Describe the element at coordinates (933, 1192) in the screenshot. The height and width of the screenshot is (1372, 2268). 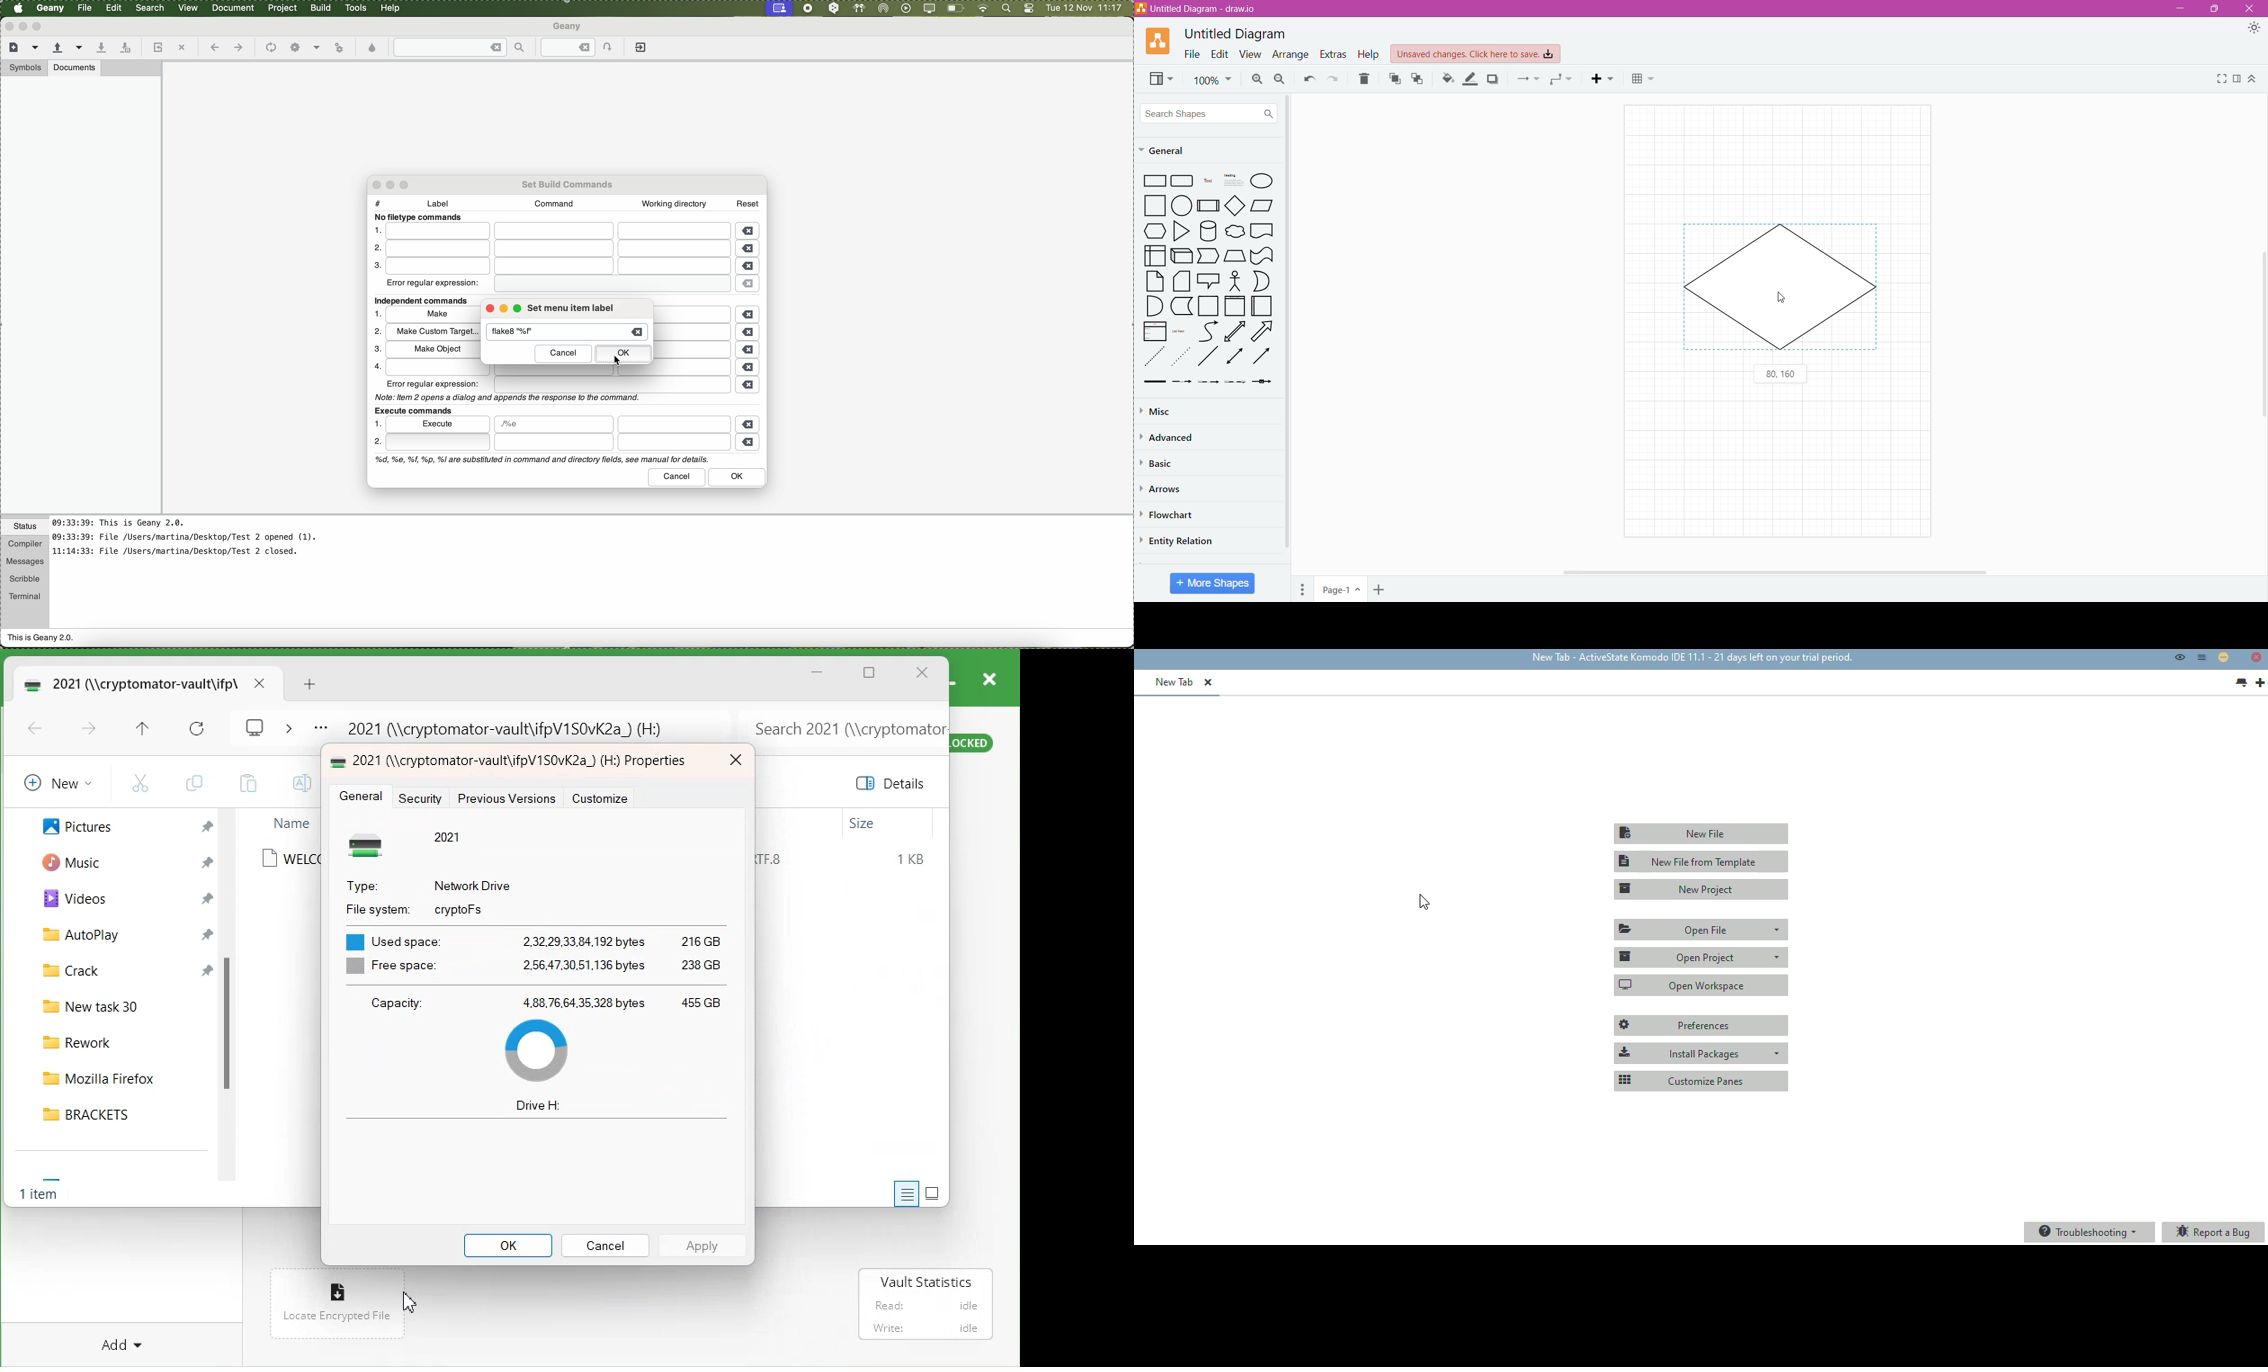
I see `full view` at that location.